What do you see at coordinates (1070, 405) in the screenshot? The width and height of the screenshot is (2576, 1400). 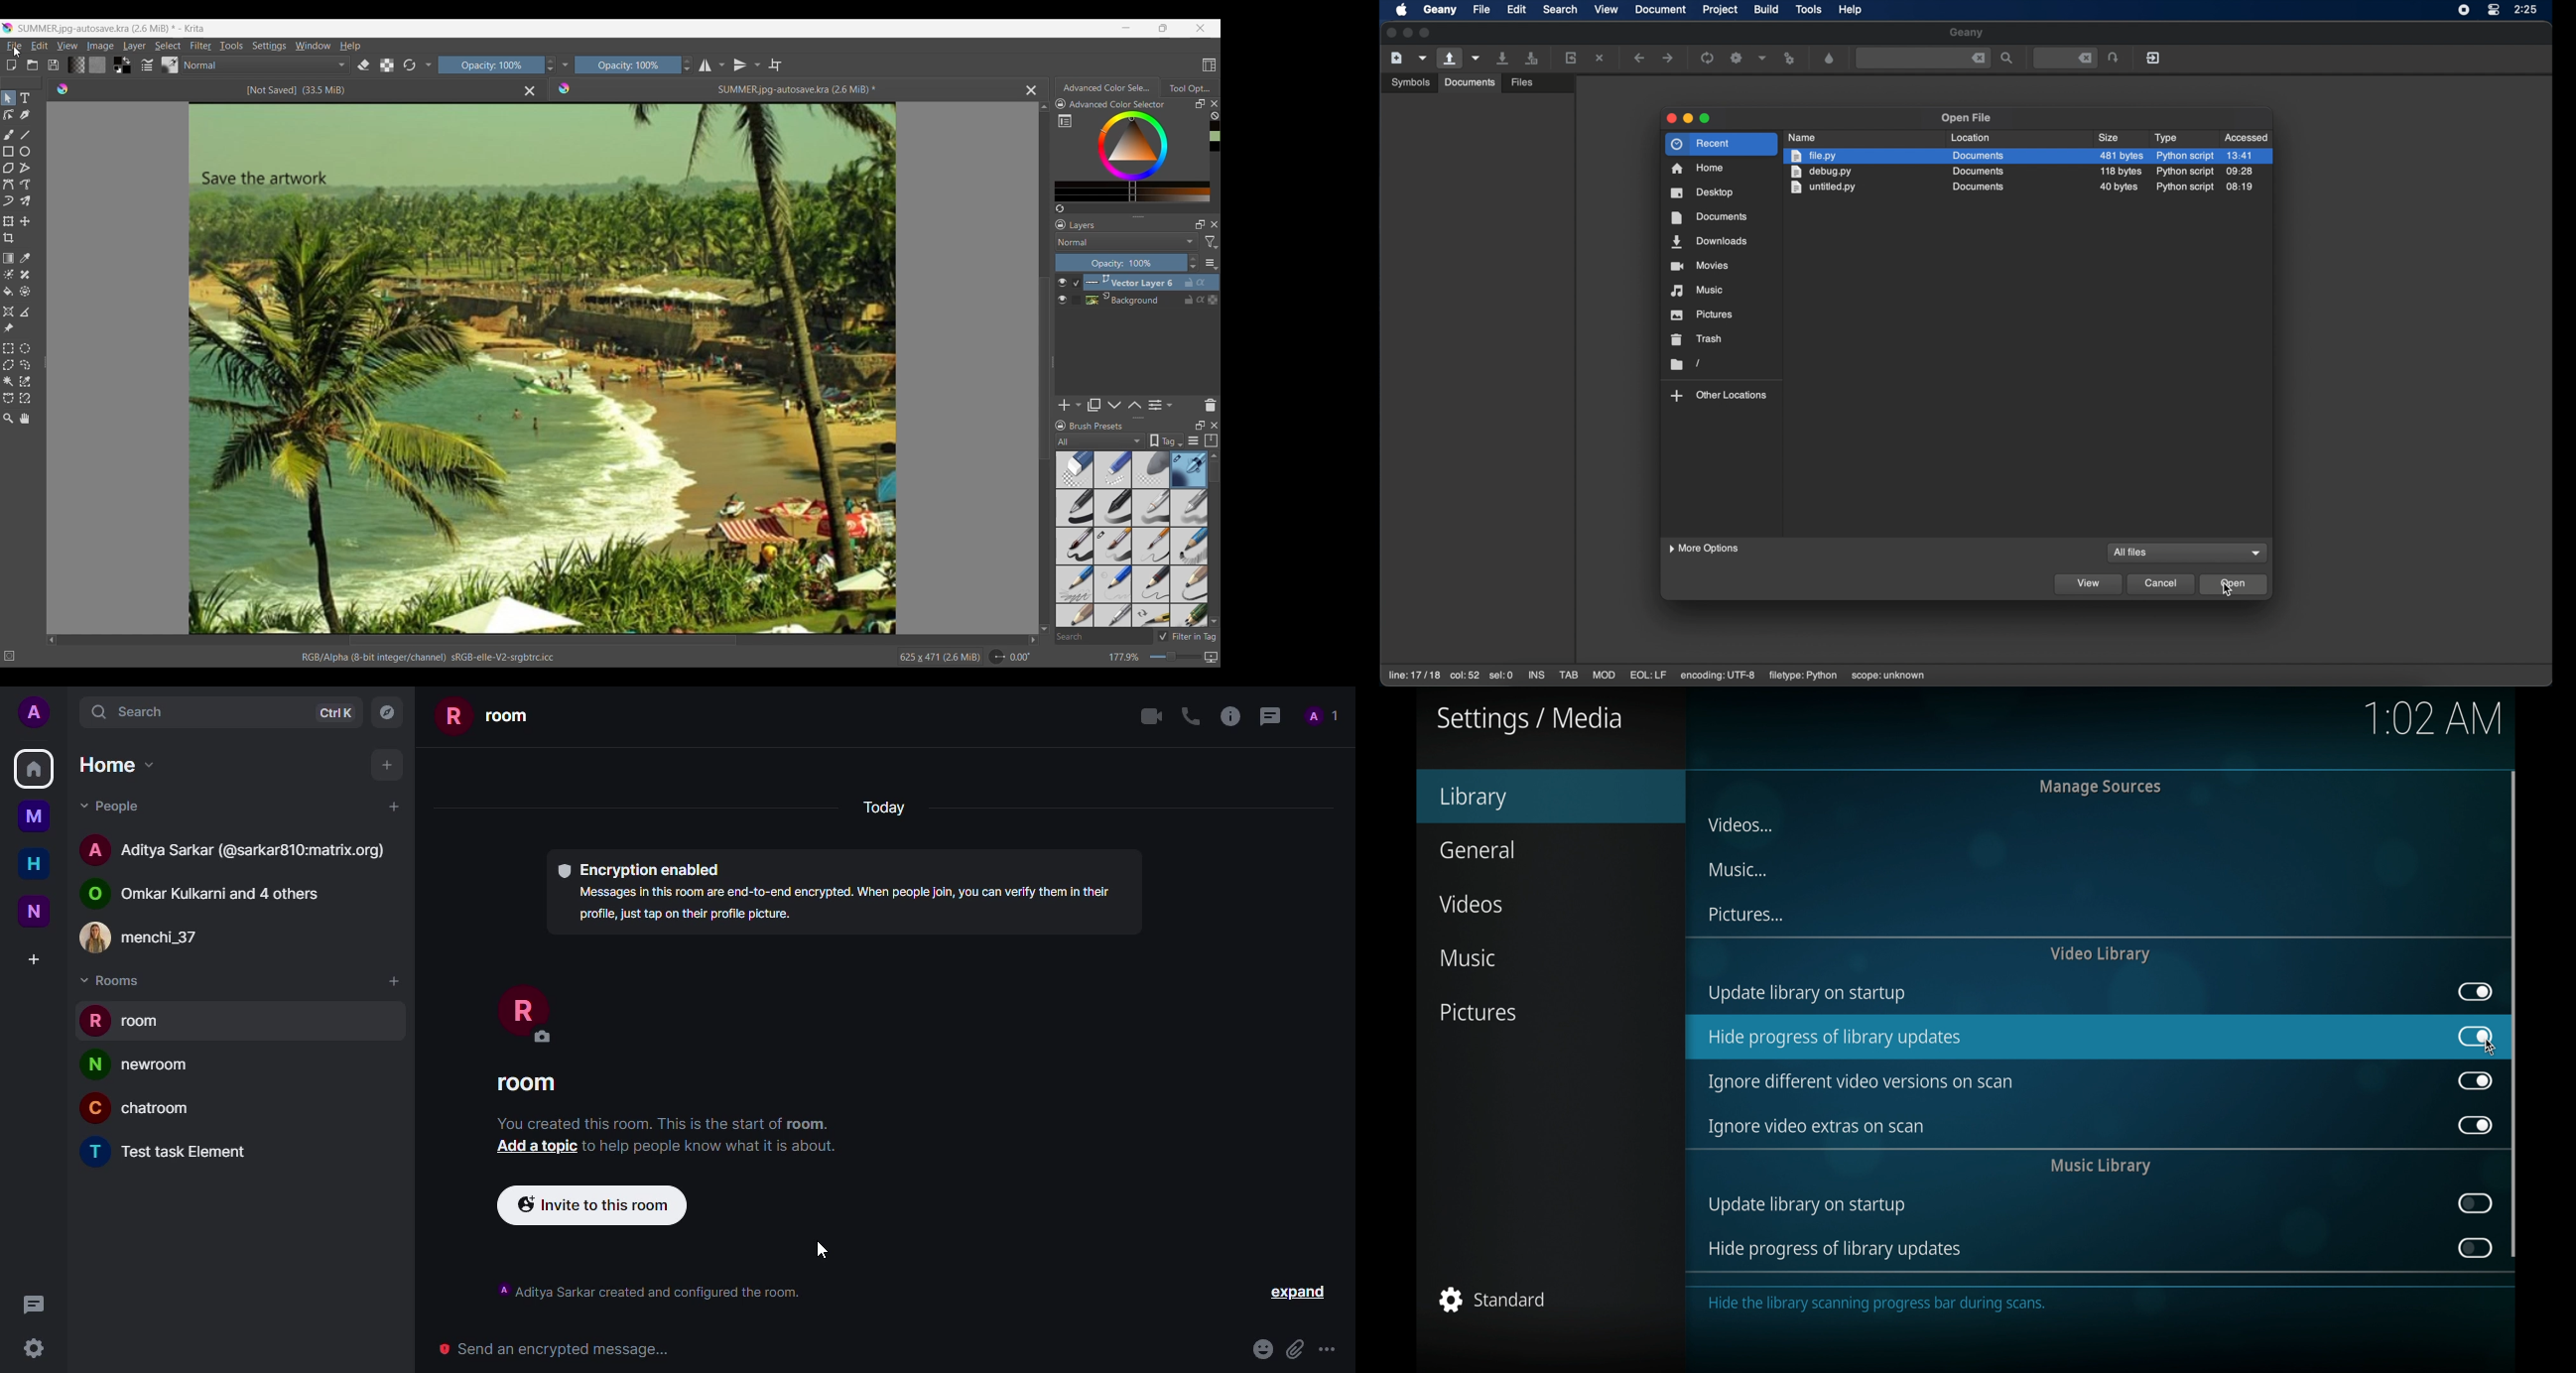 I see `Add new layer` at bounding box center [1070, 405].